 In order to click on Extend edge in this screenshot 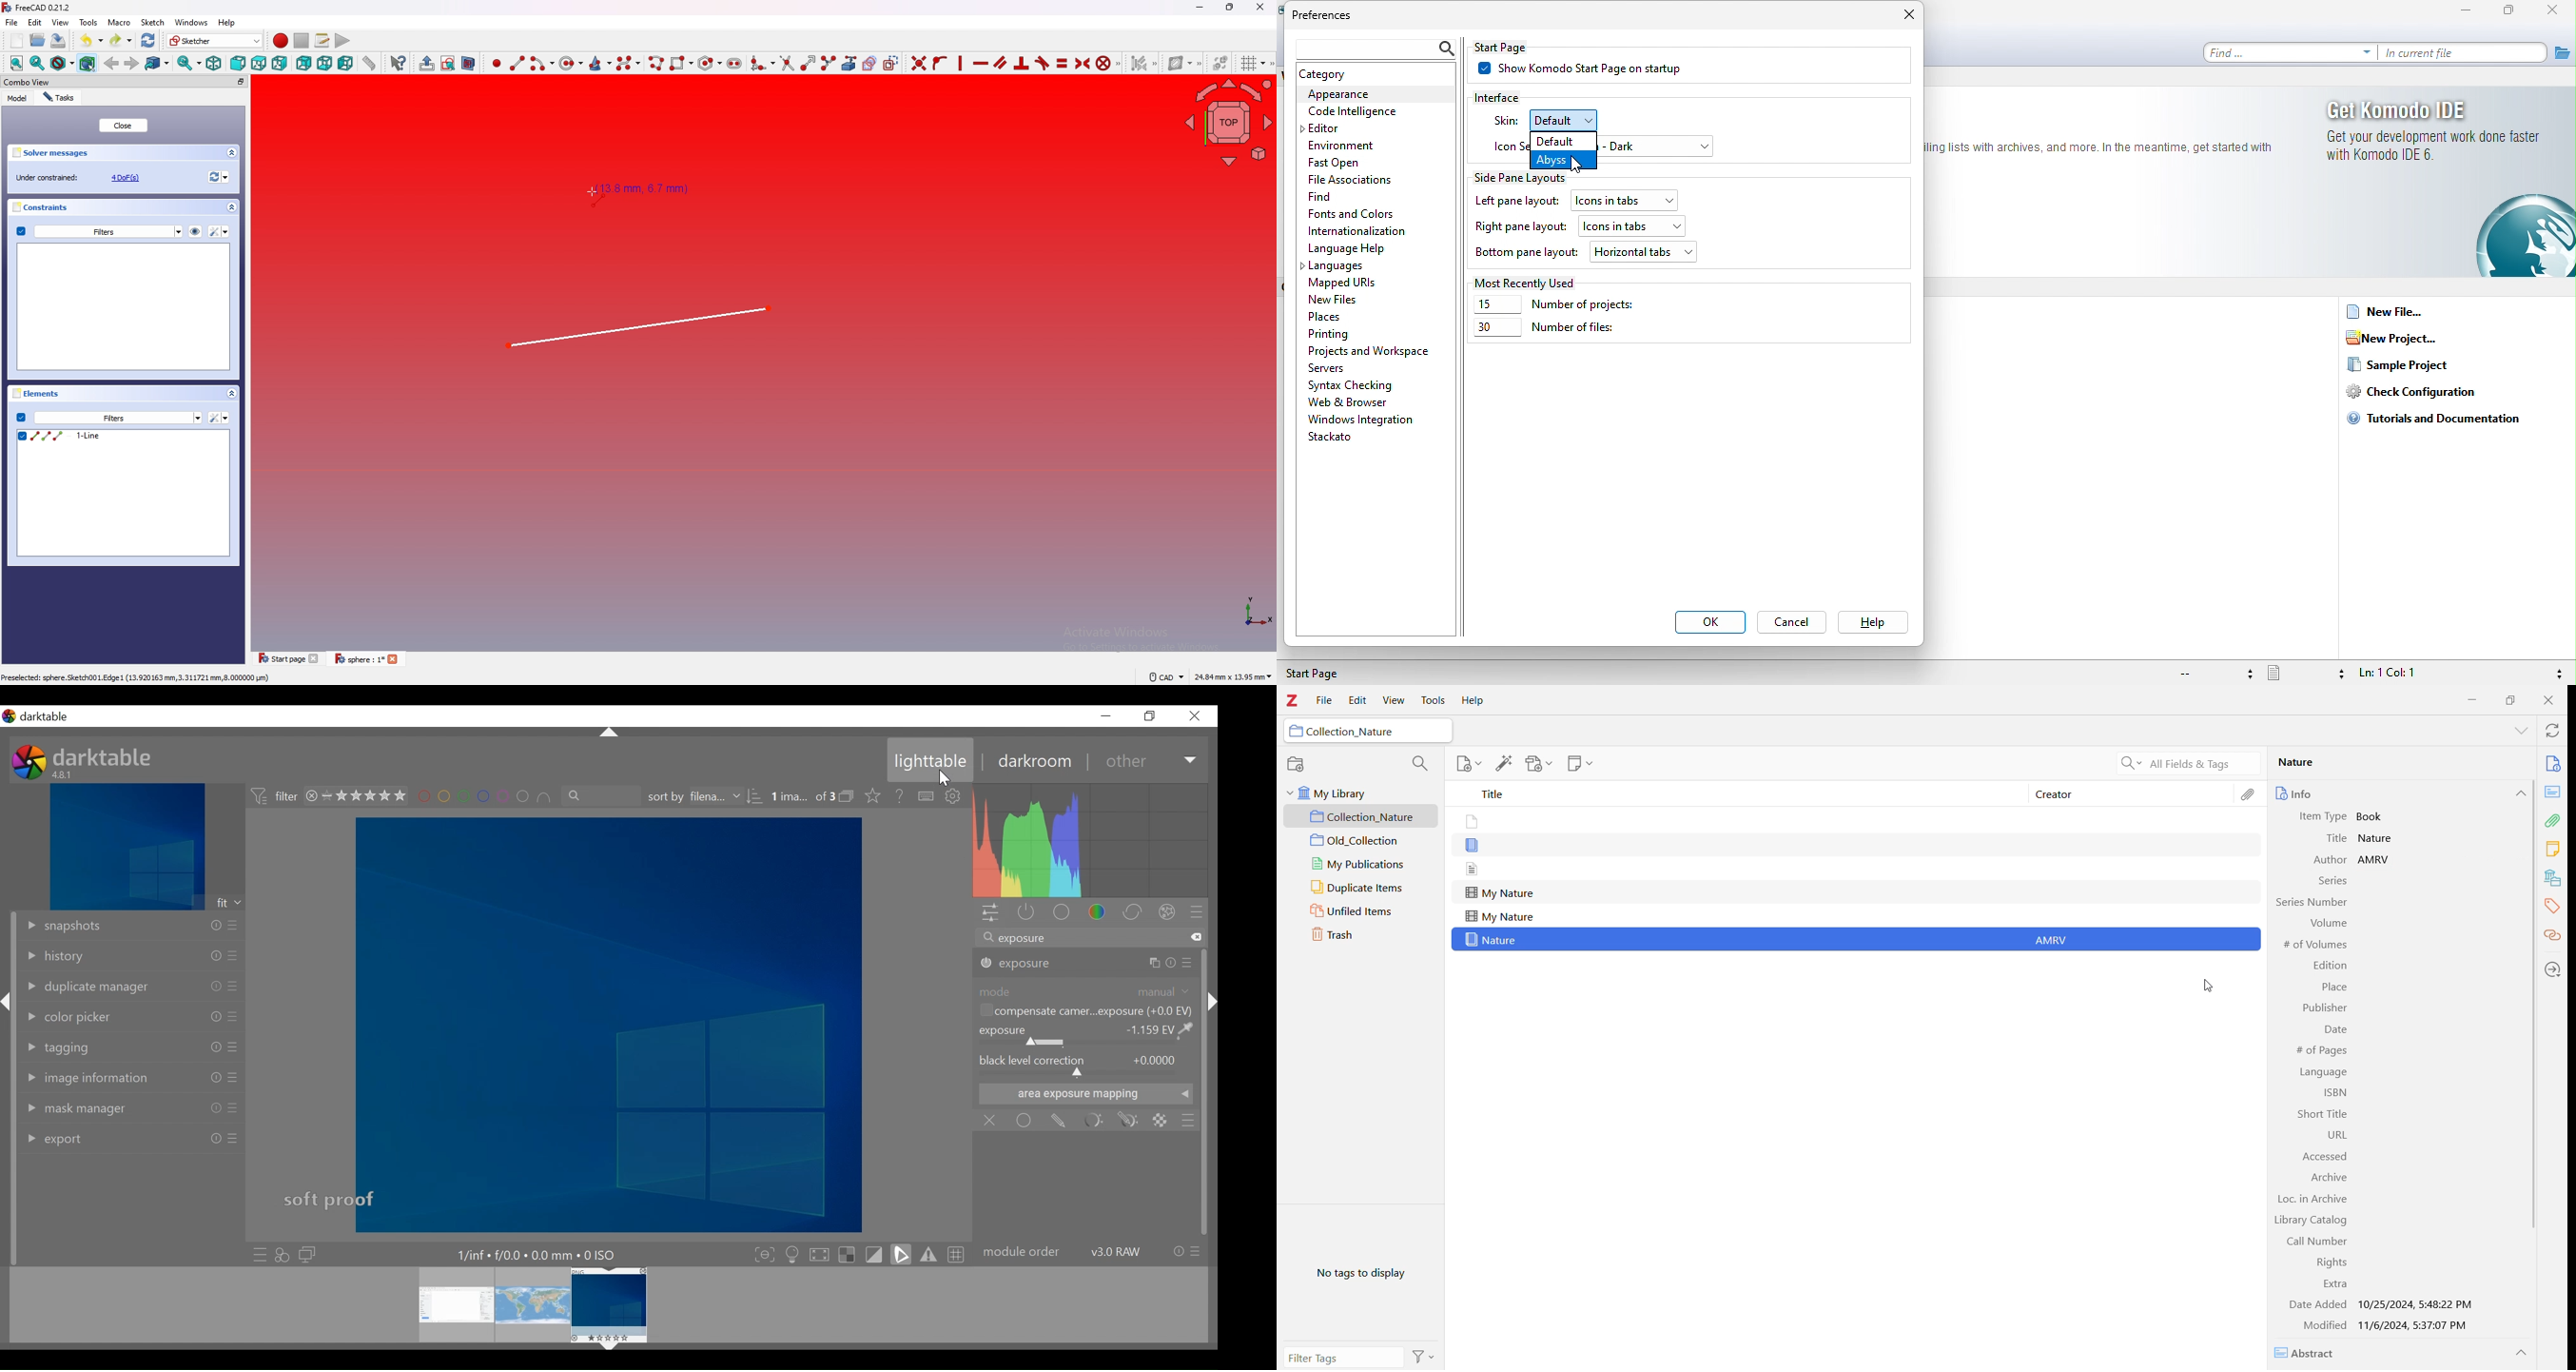, I will do `click(807, 63)`.